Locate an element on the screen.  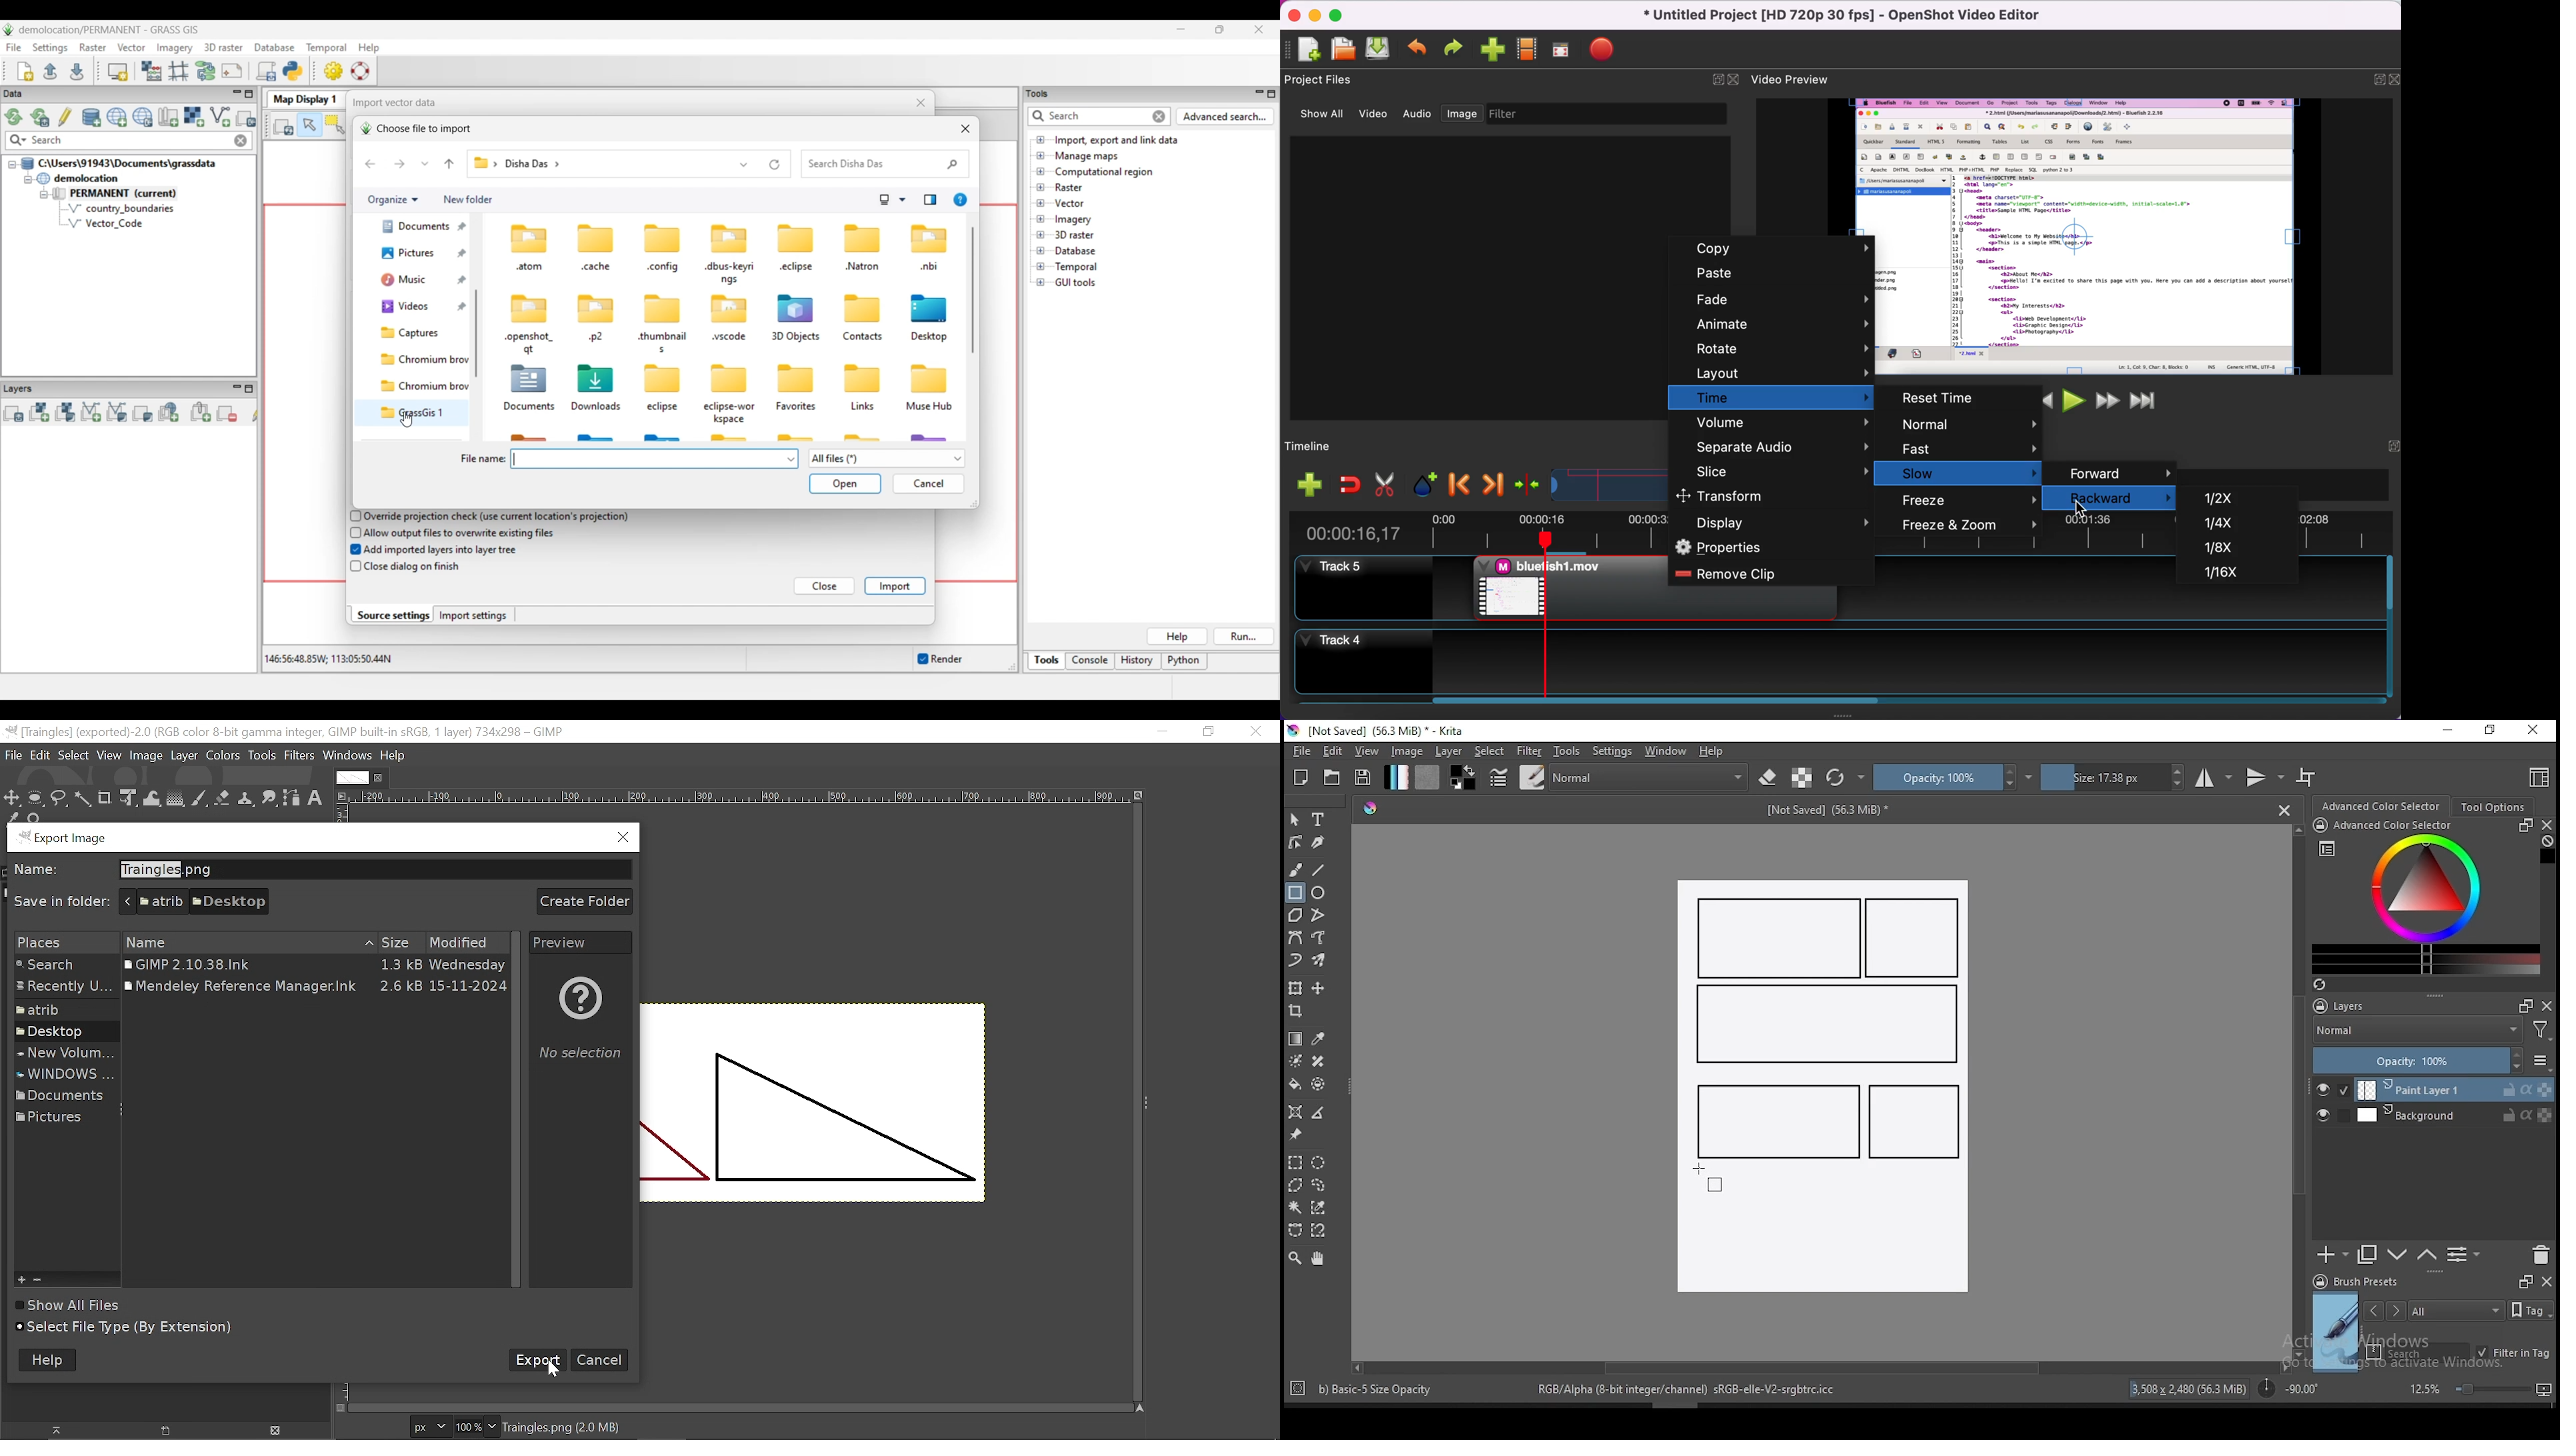
horizontal mirror tool is located at coordinates (2214, 777).